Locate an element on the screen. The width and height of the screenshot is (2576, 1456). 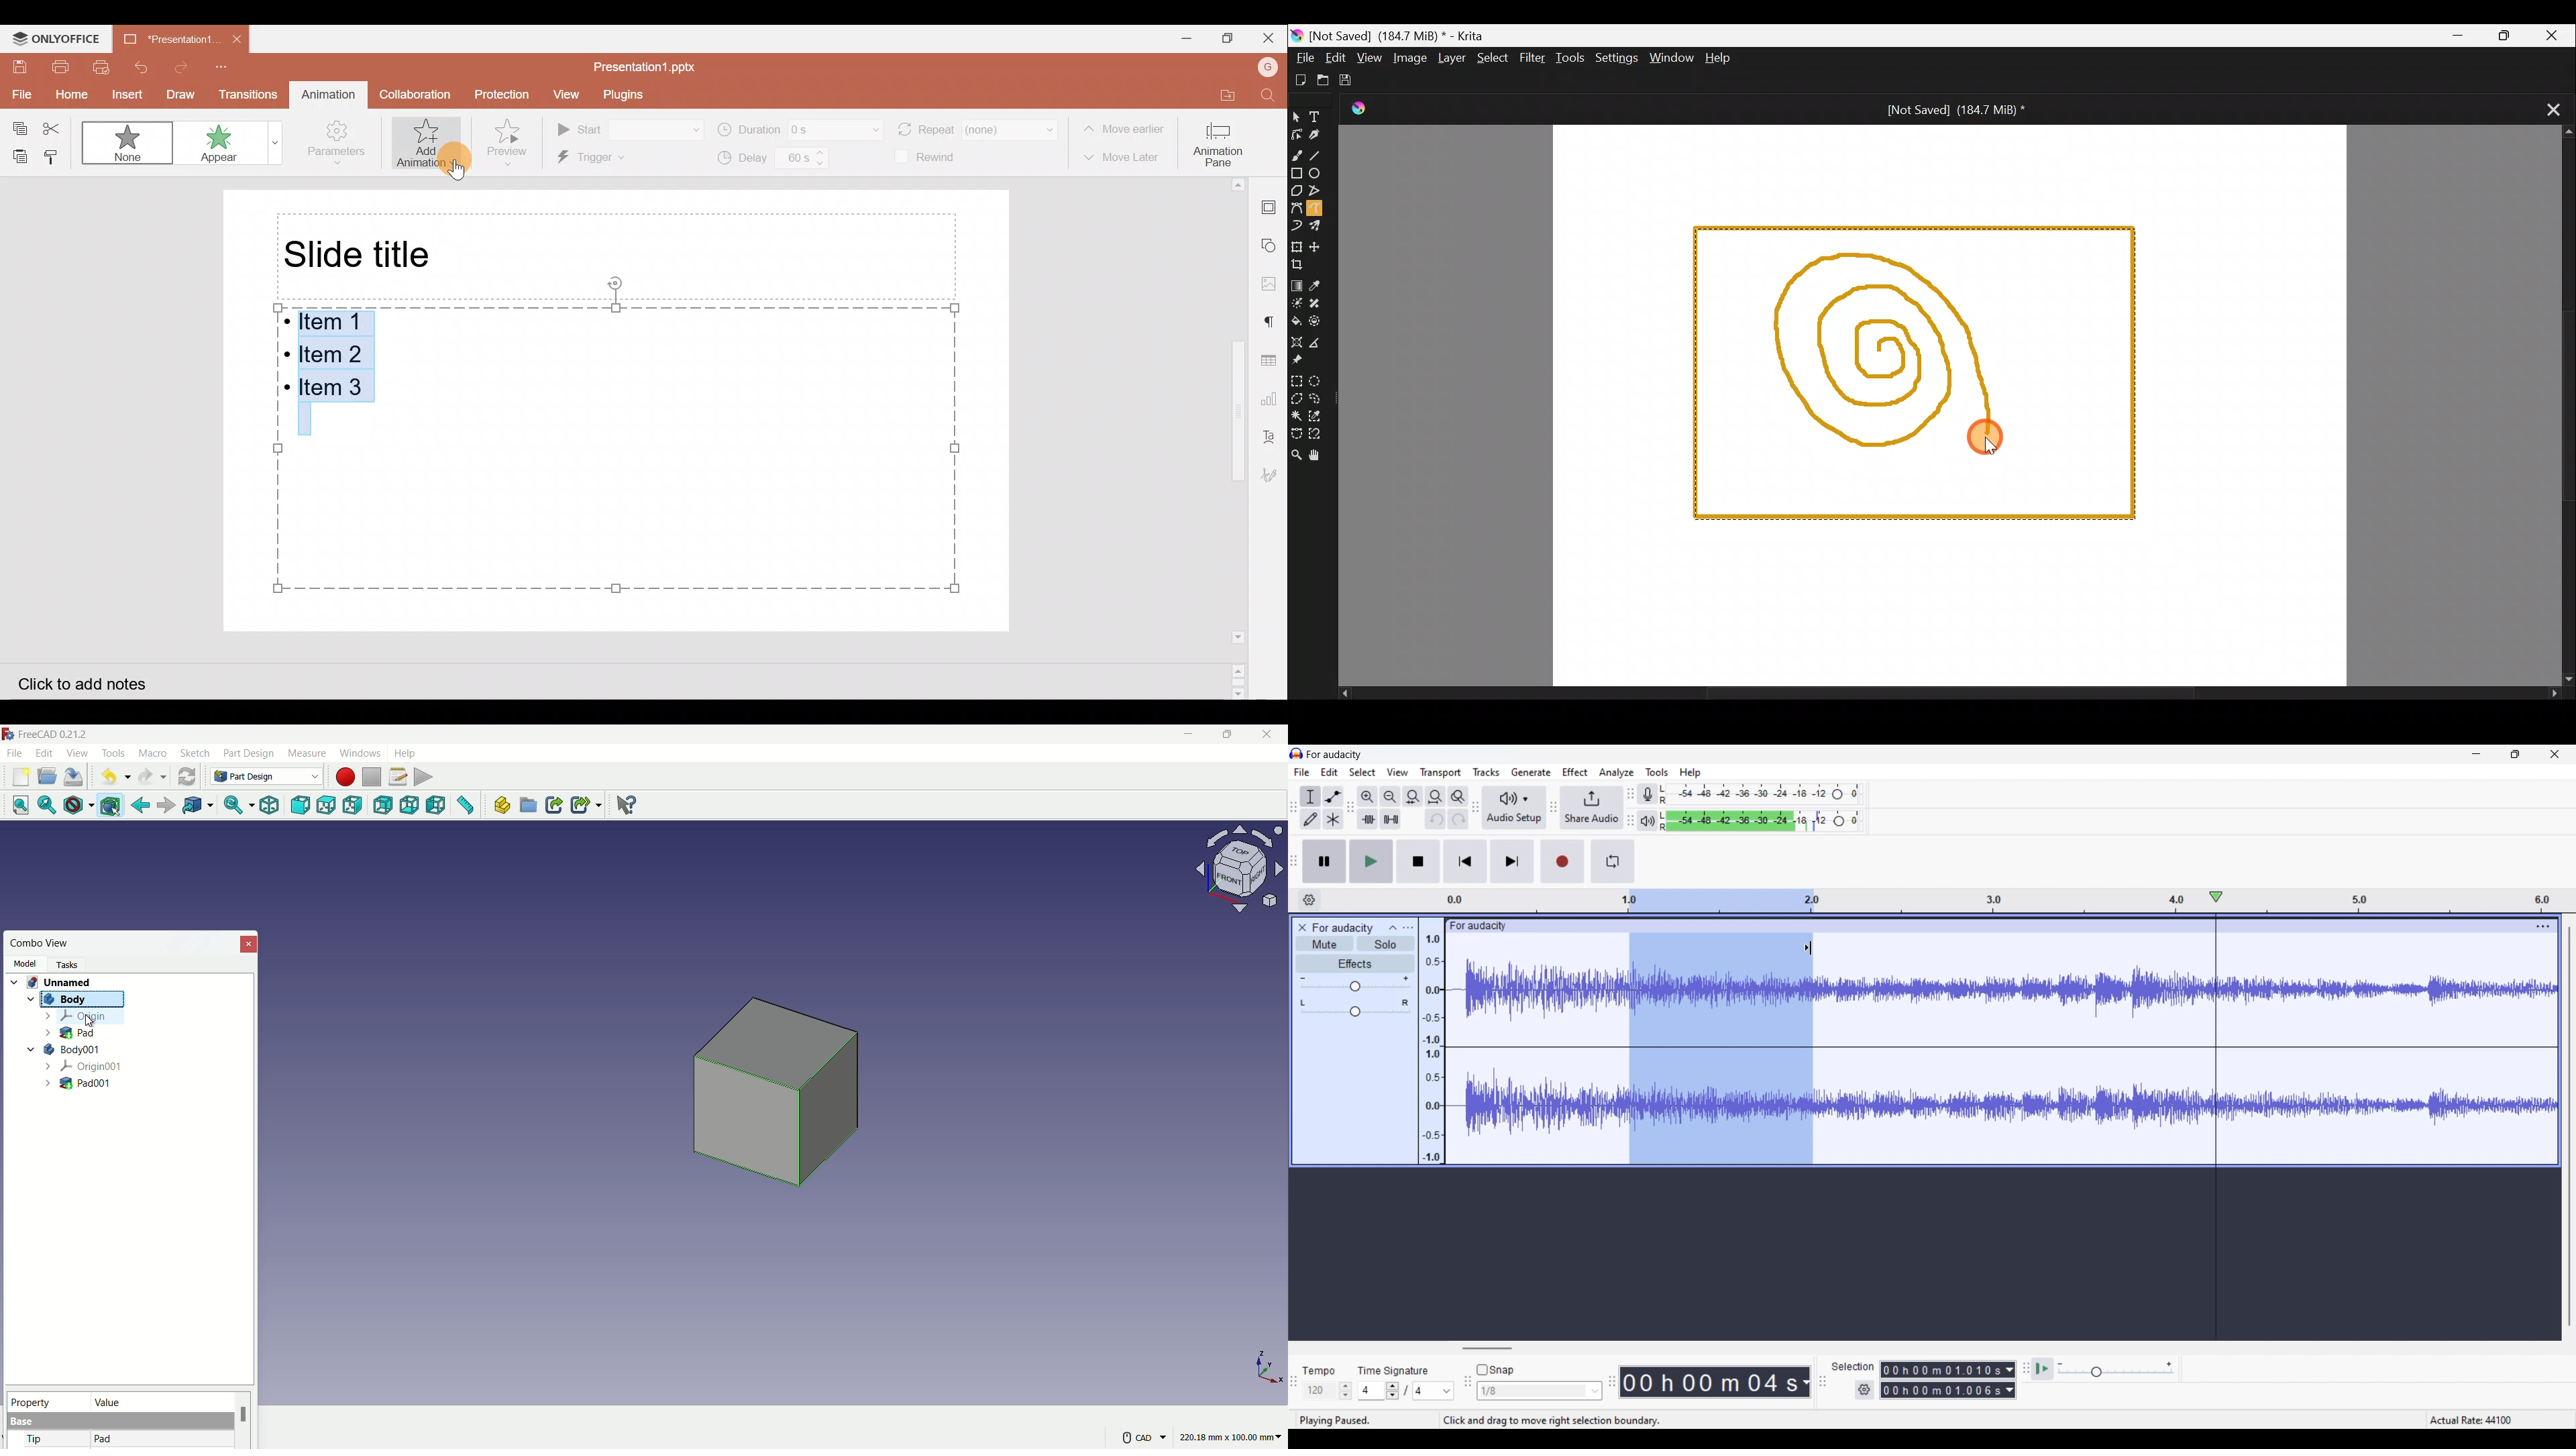
fit all is located at coordinates (16, 804).